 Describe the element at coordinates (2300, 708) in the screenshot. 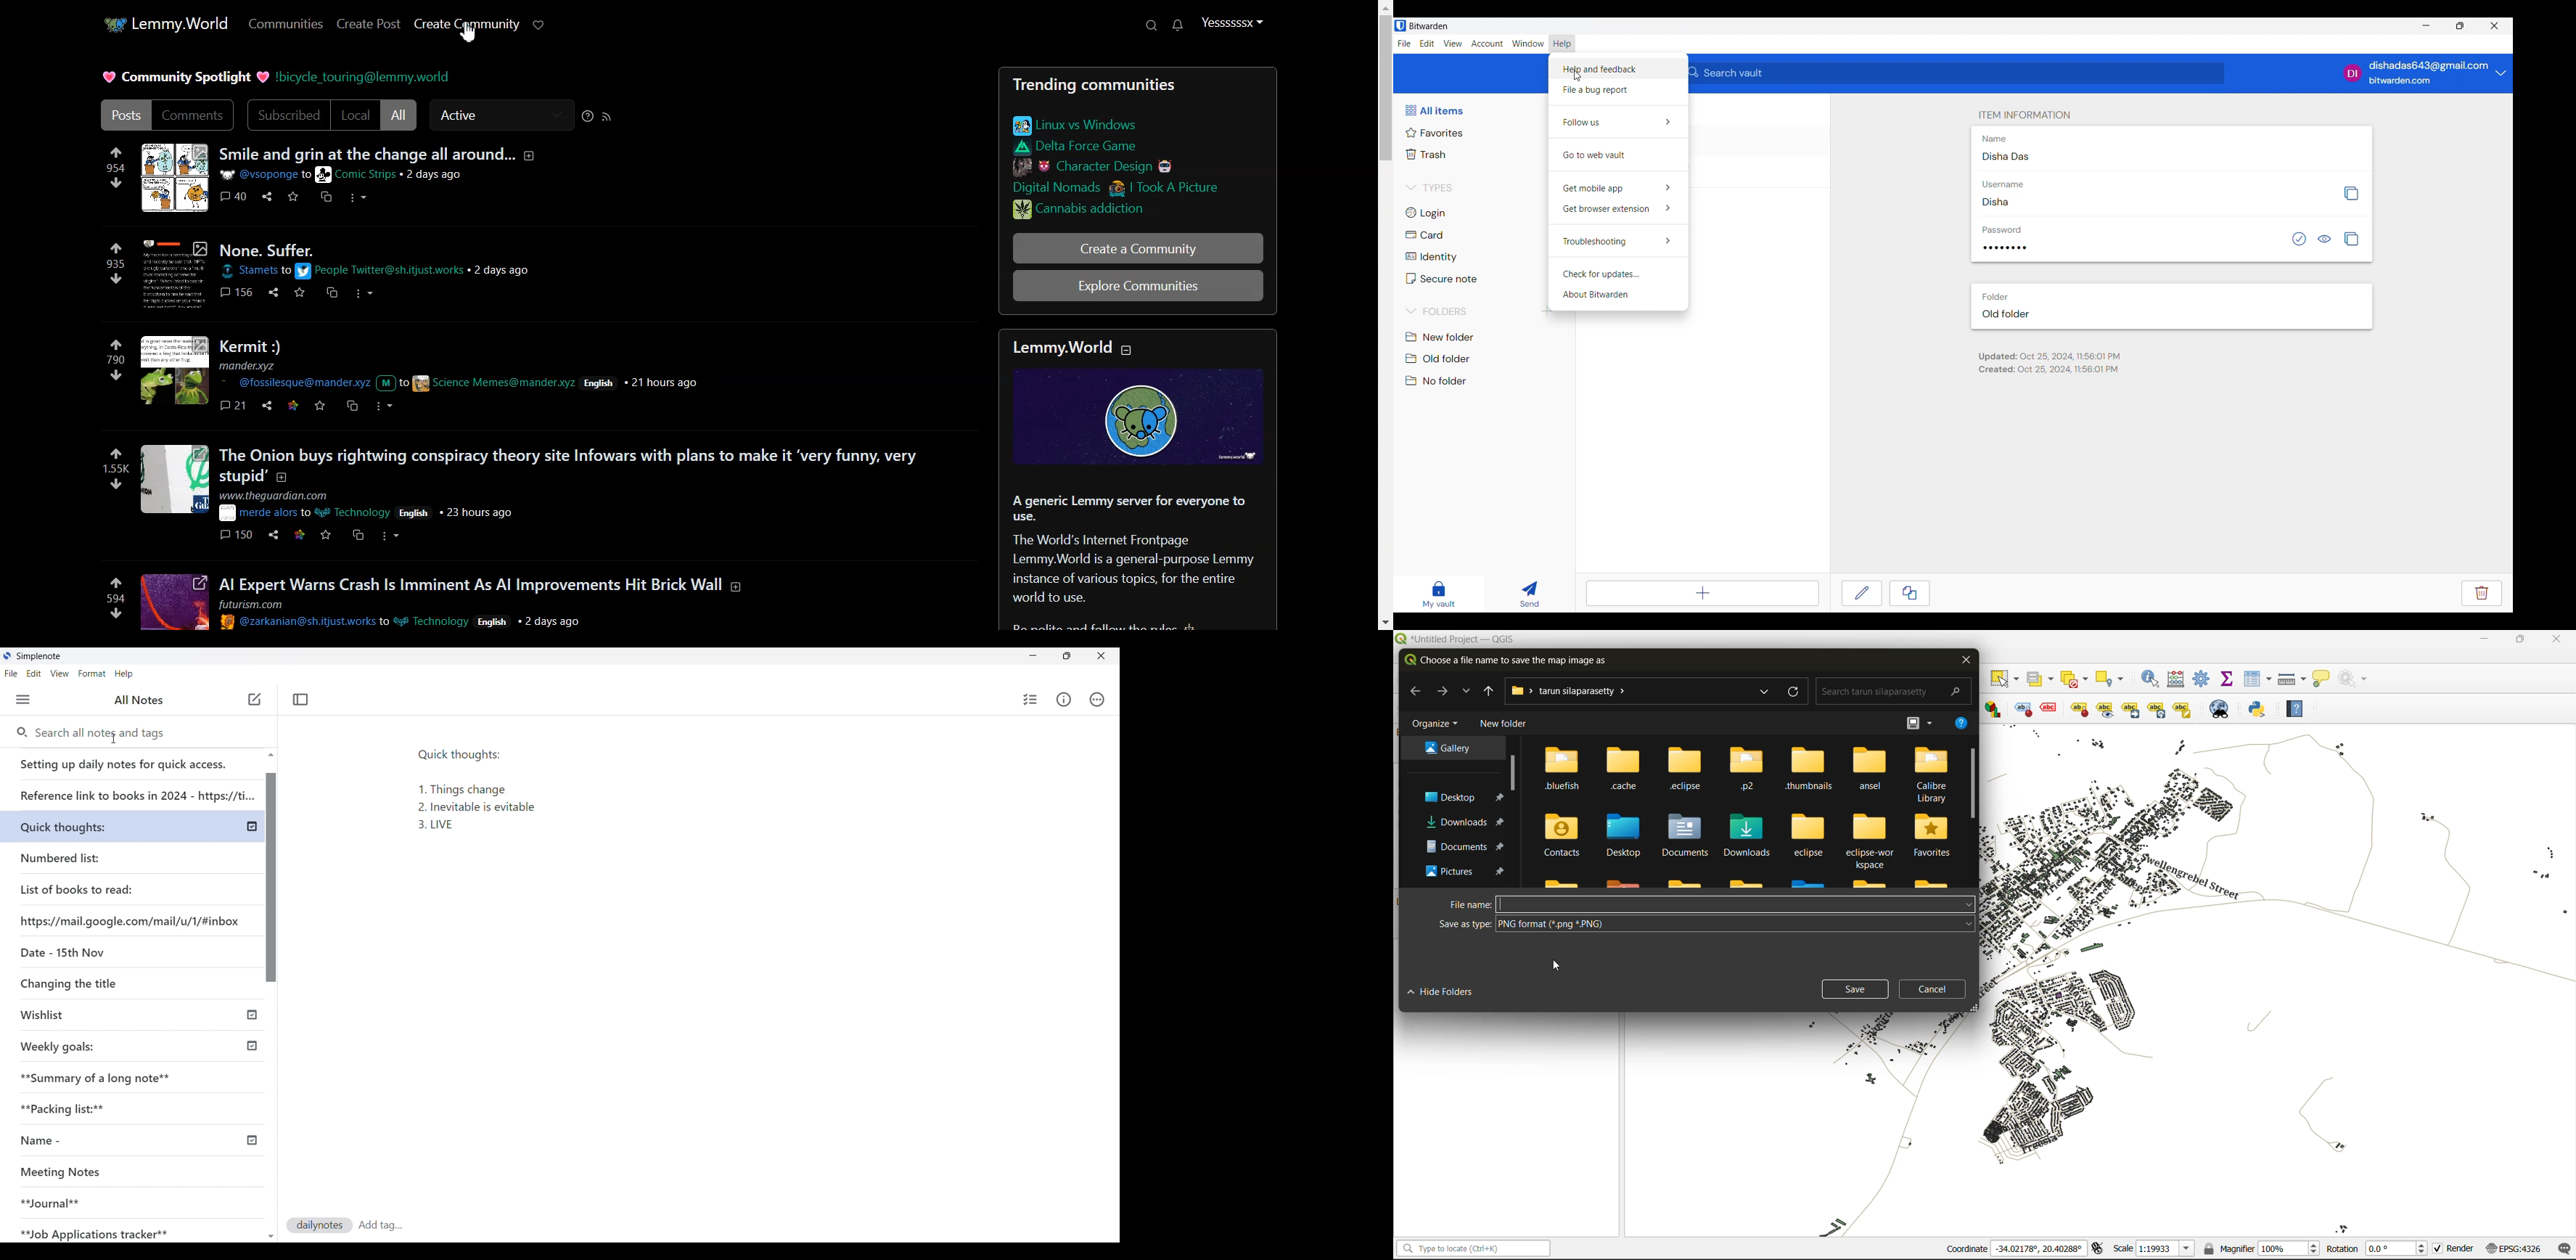

I see `help` at that location.